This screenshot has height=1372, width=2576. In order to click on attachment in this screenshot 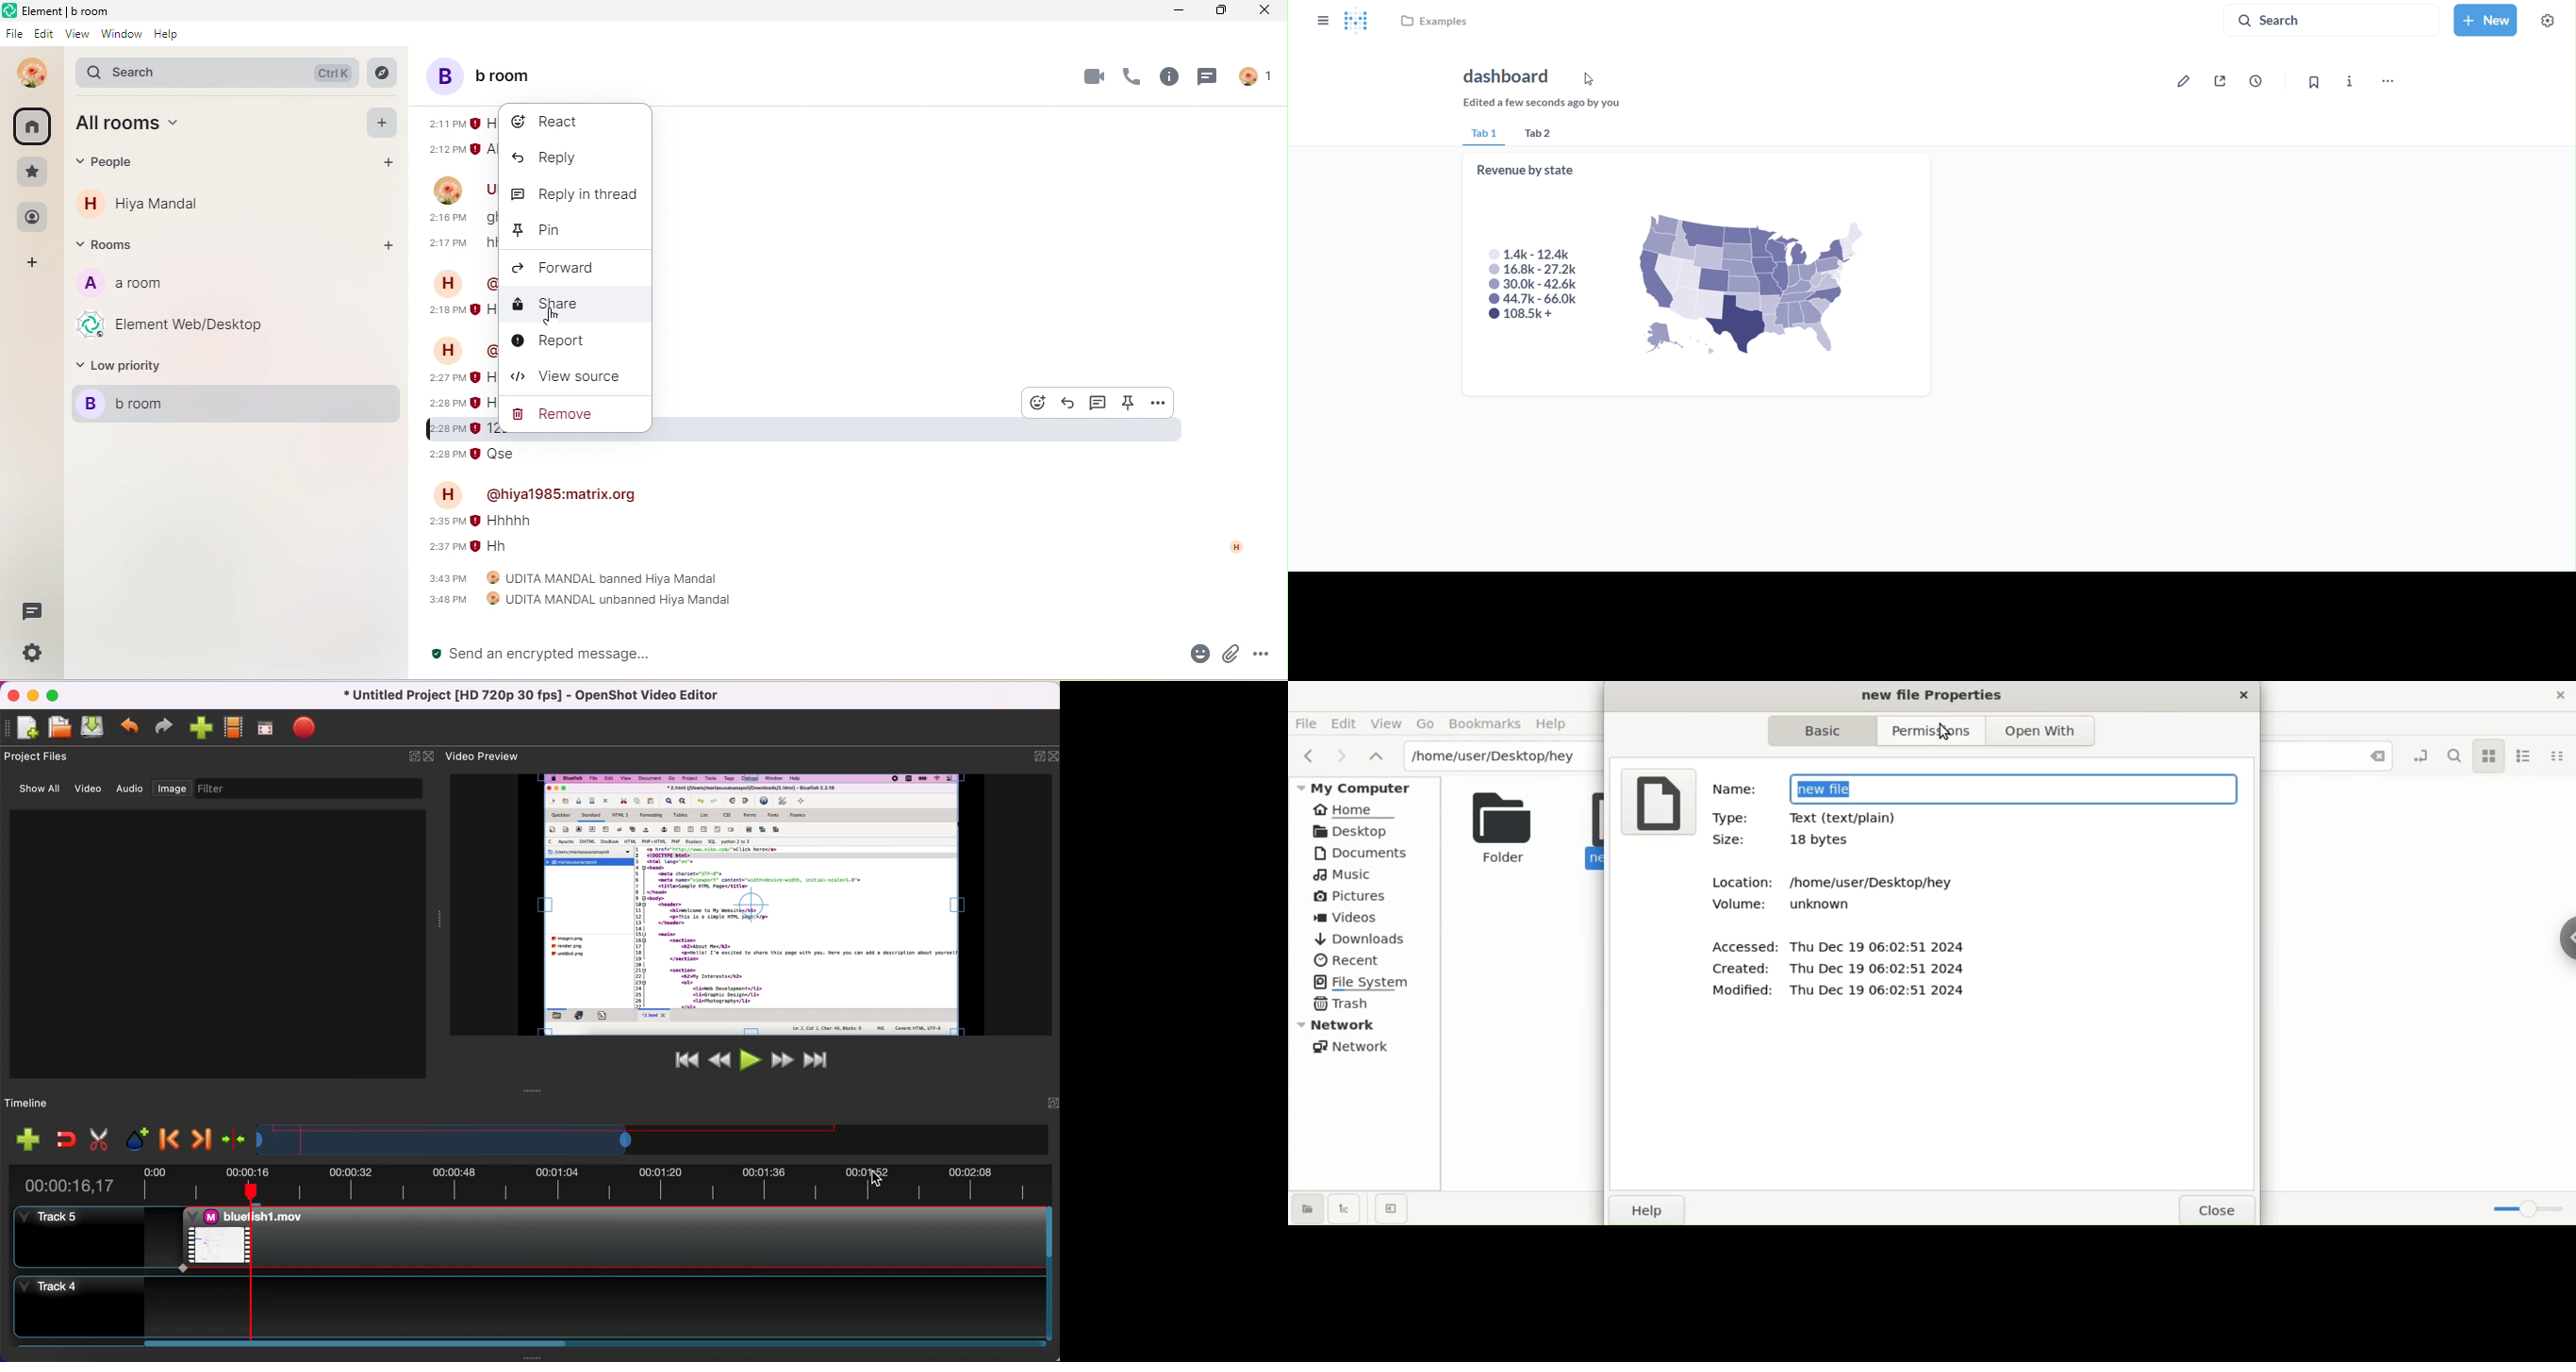, I will do `click(1231, 655)`.